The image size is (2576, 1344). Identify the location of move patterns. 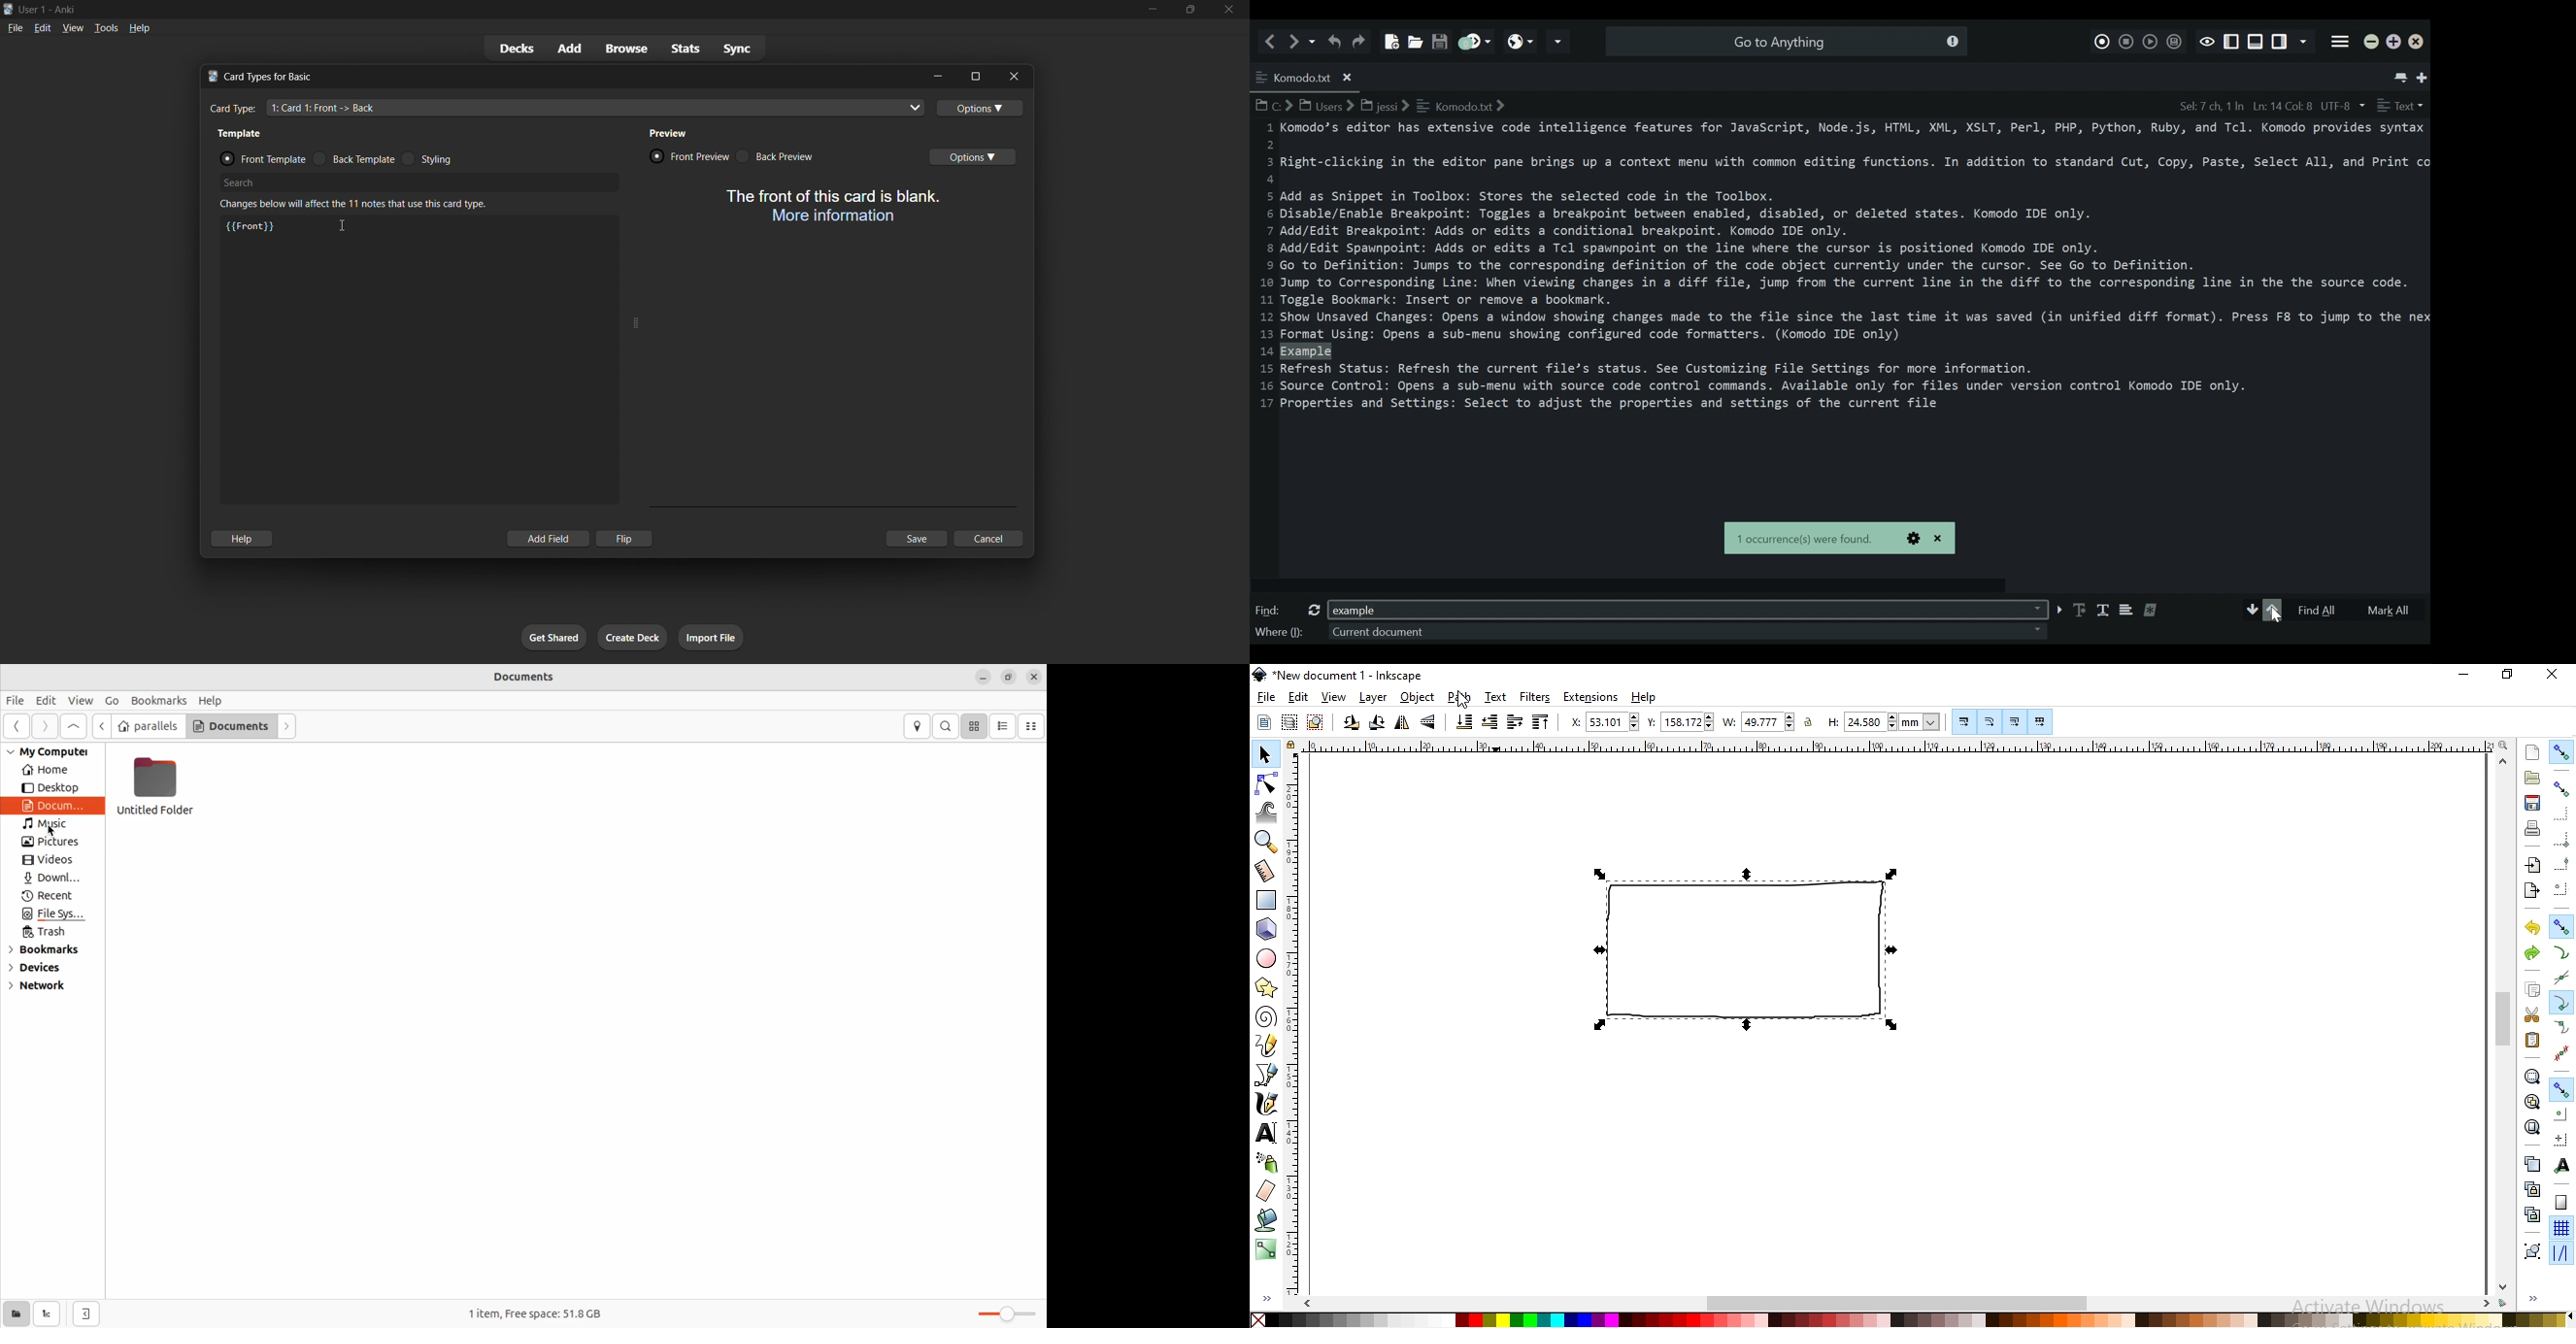
(2043, 721).